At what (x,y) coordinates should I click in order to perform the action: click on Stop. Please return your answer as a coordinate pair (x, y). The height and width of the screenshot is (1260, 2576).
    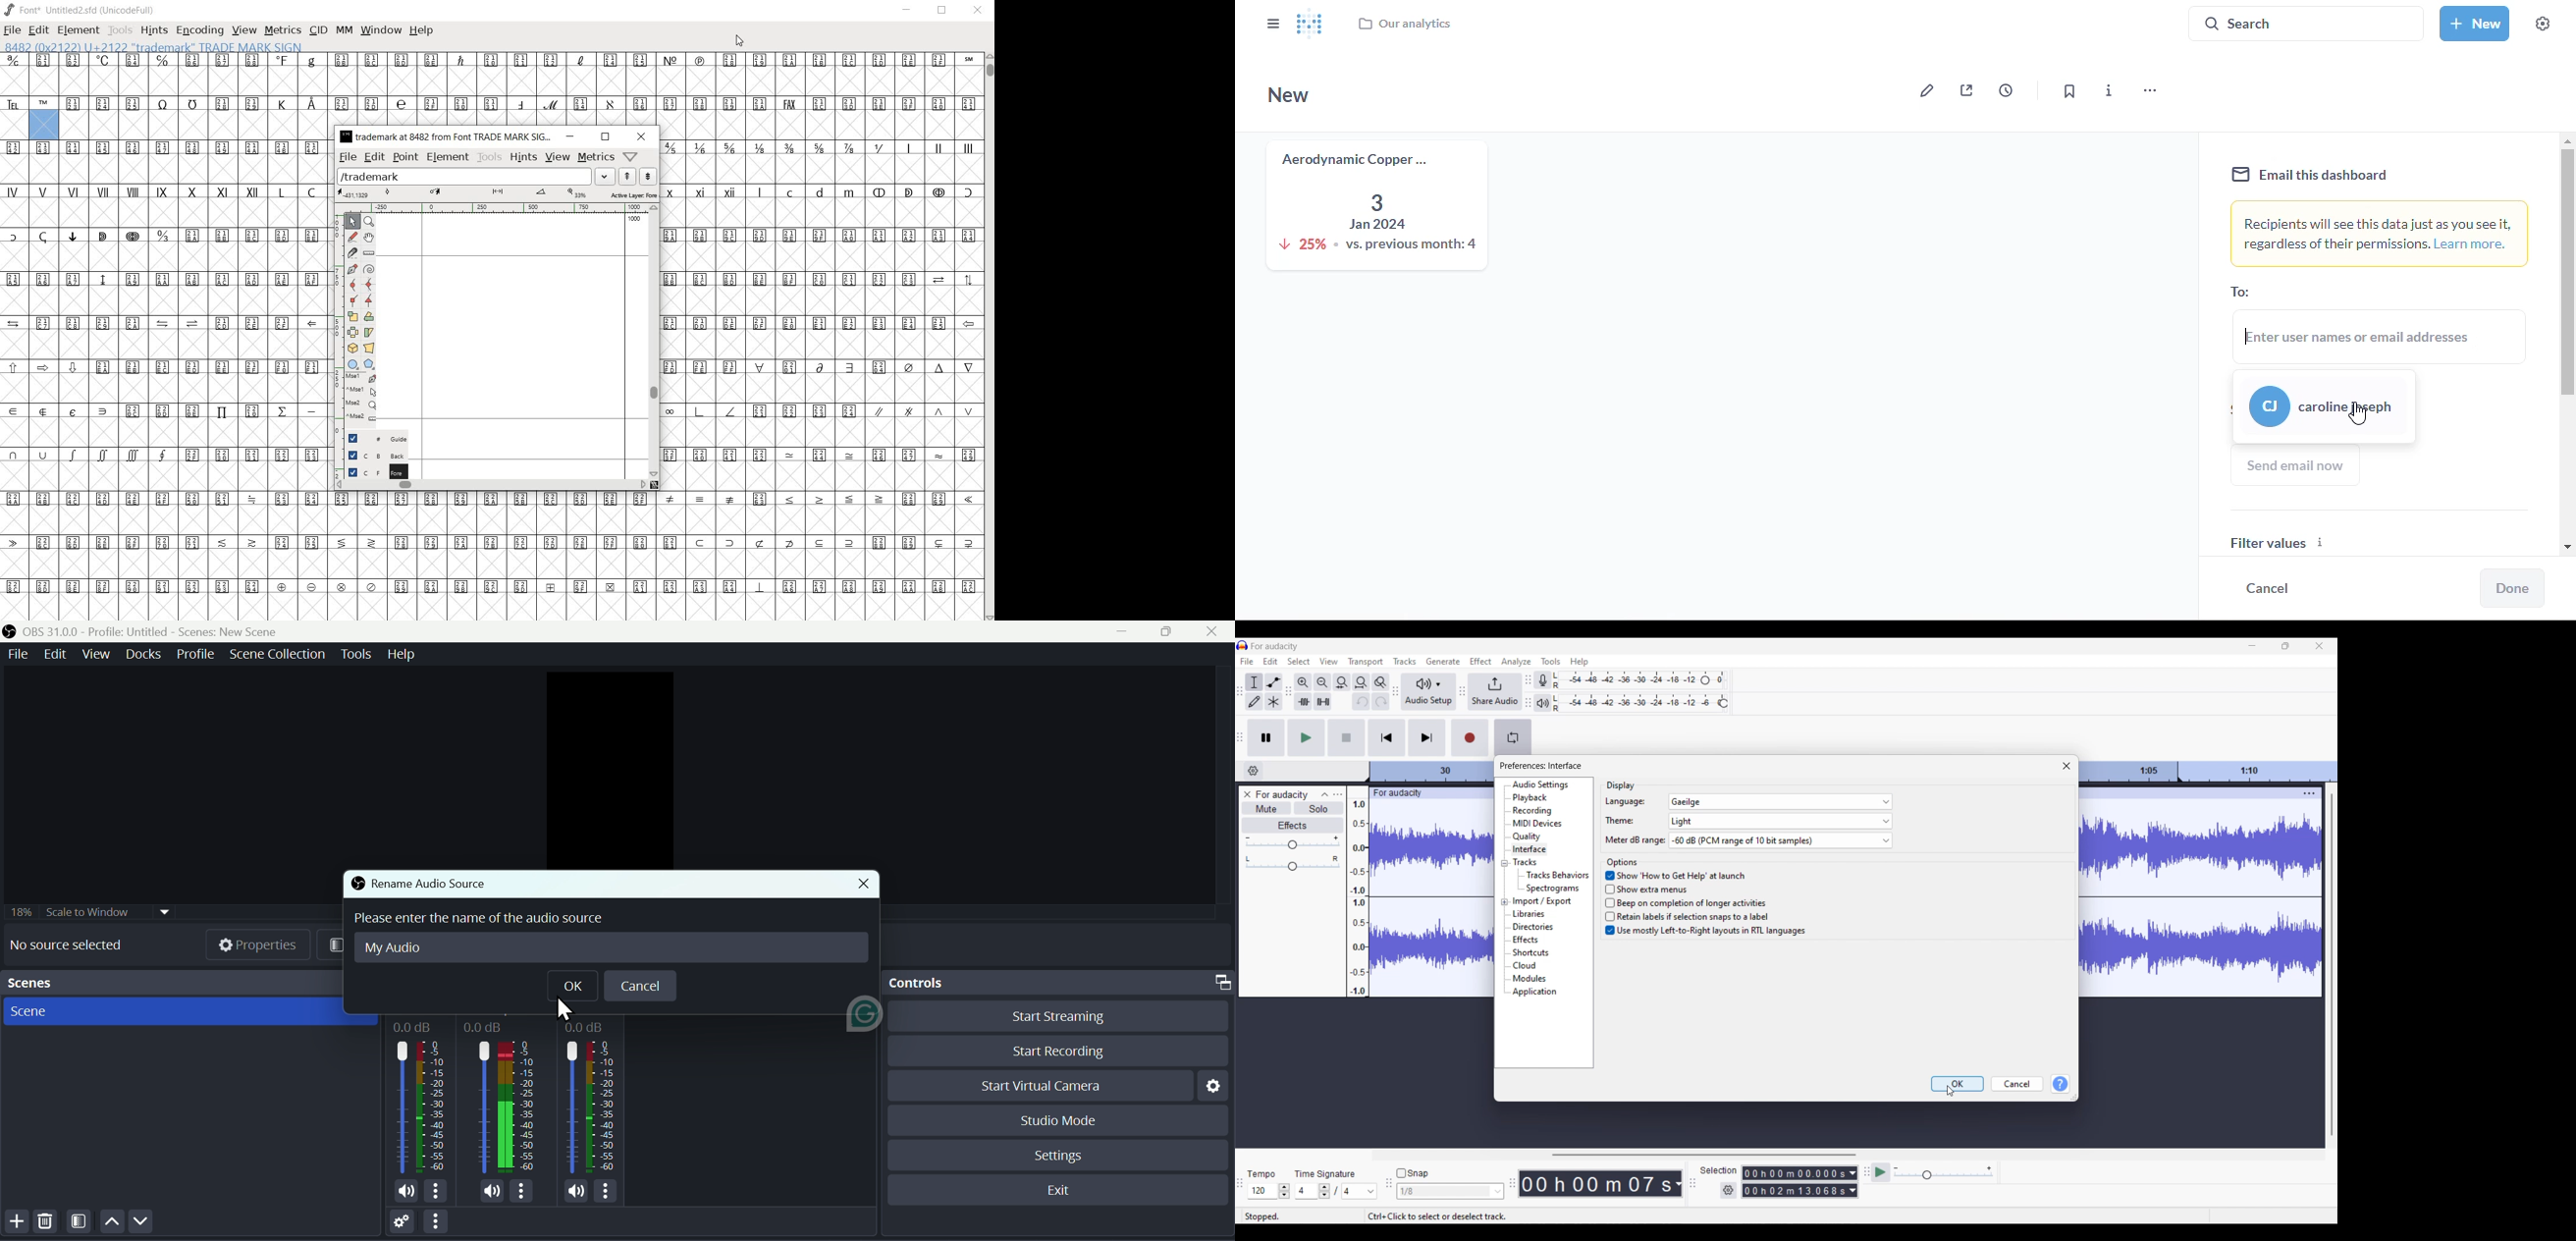
    Looking at the image, I should click on (1348, 738).